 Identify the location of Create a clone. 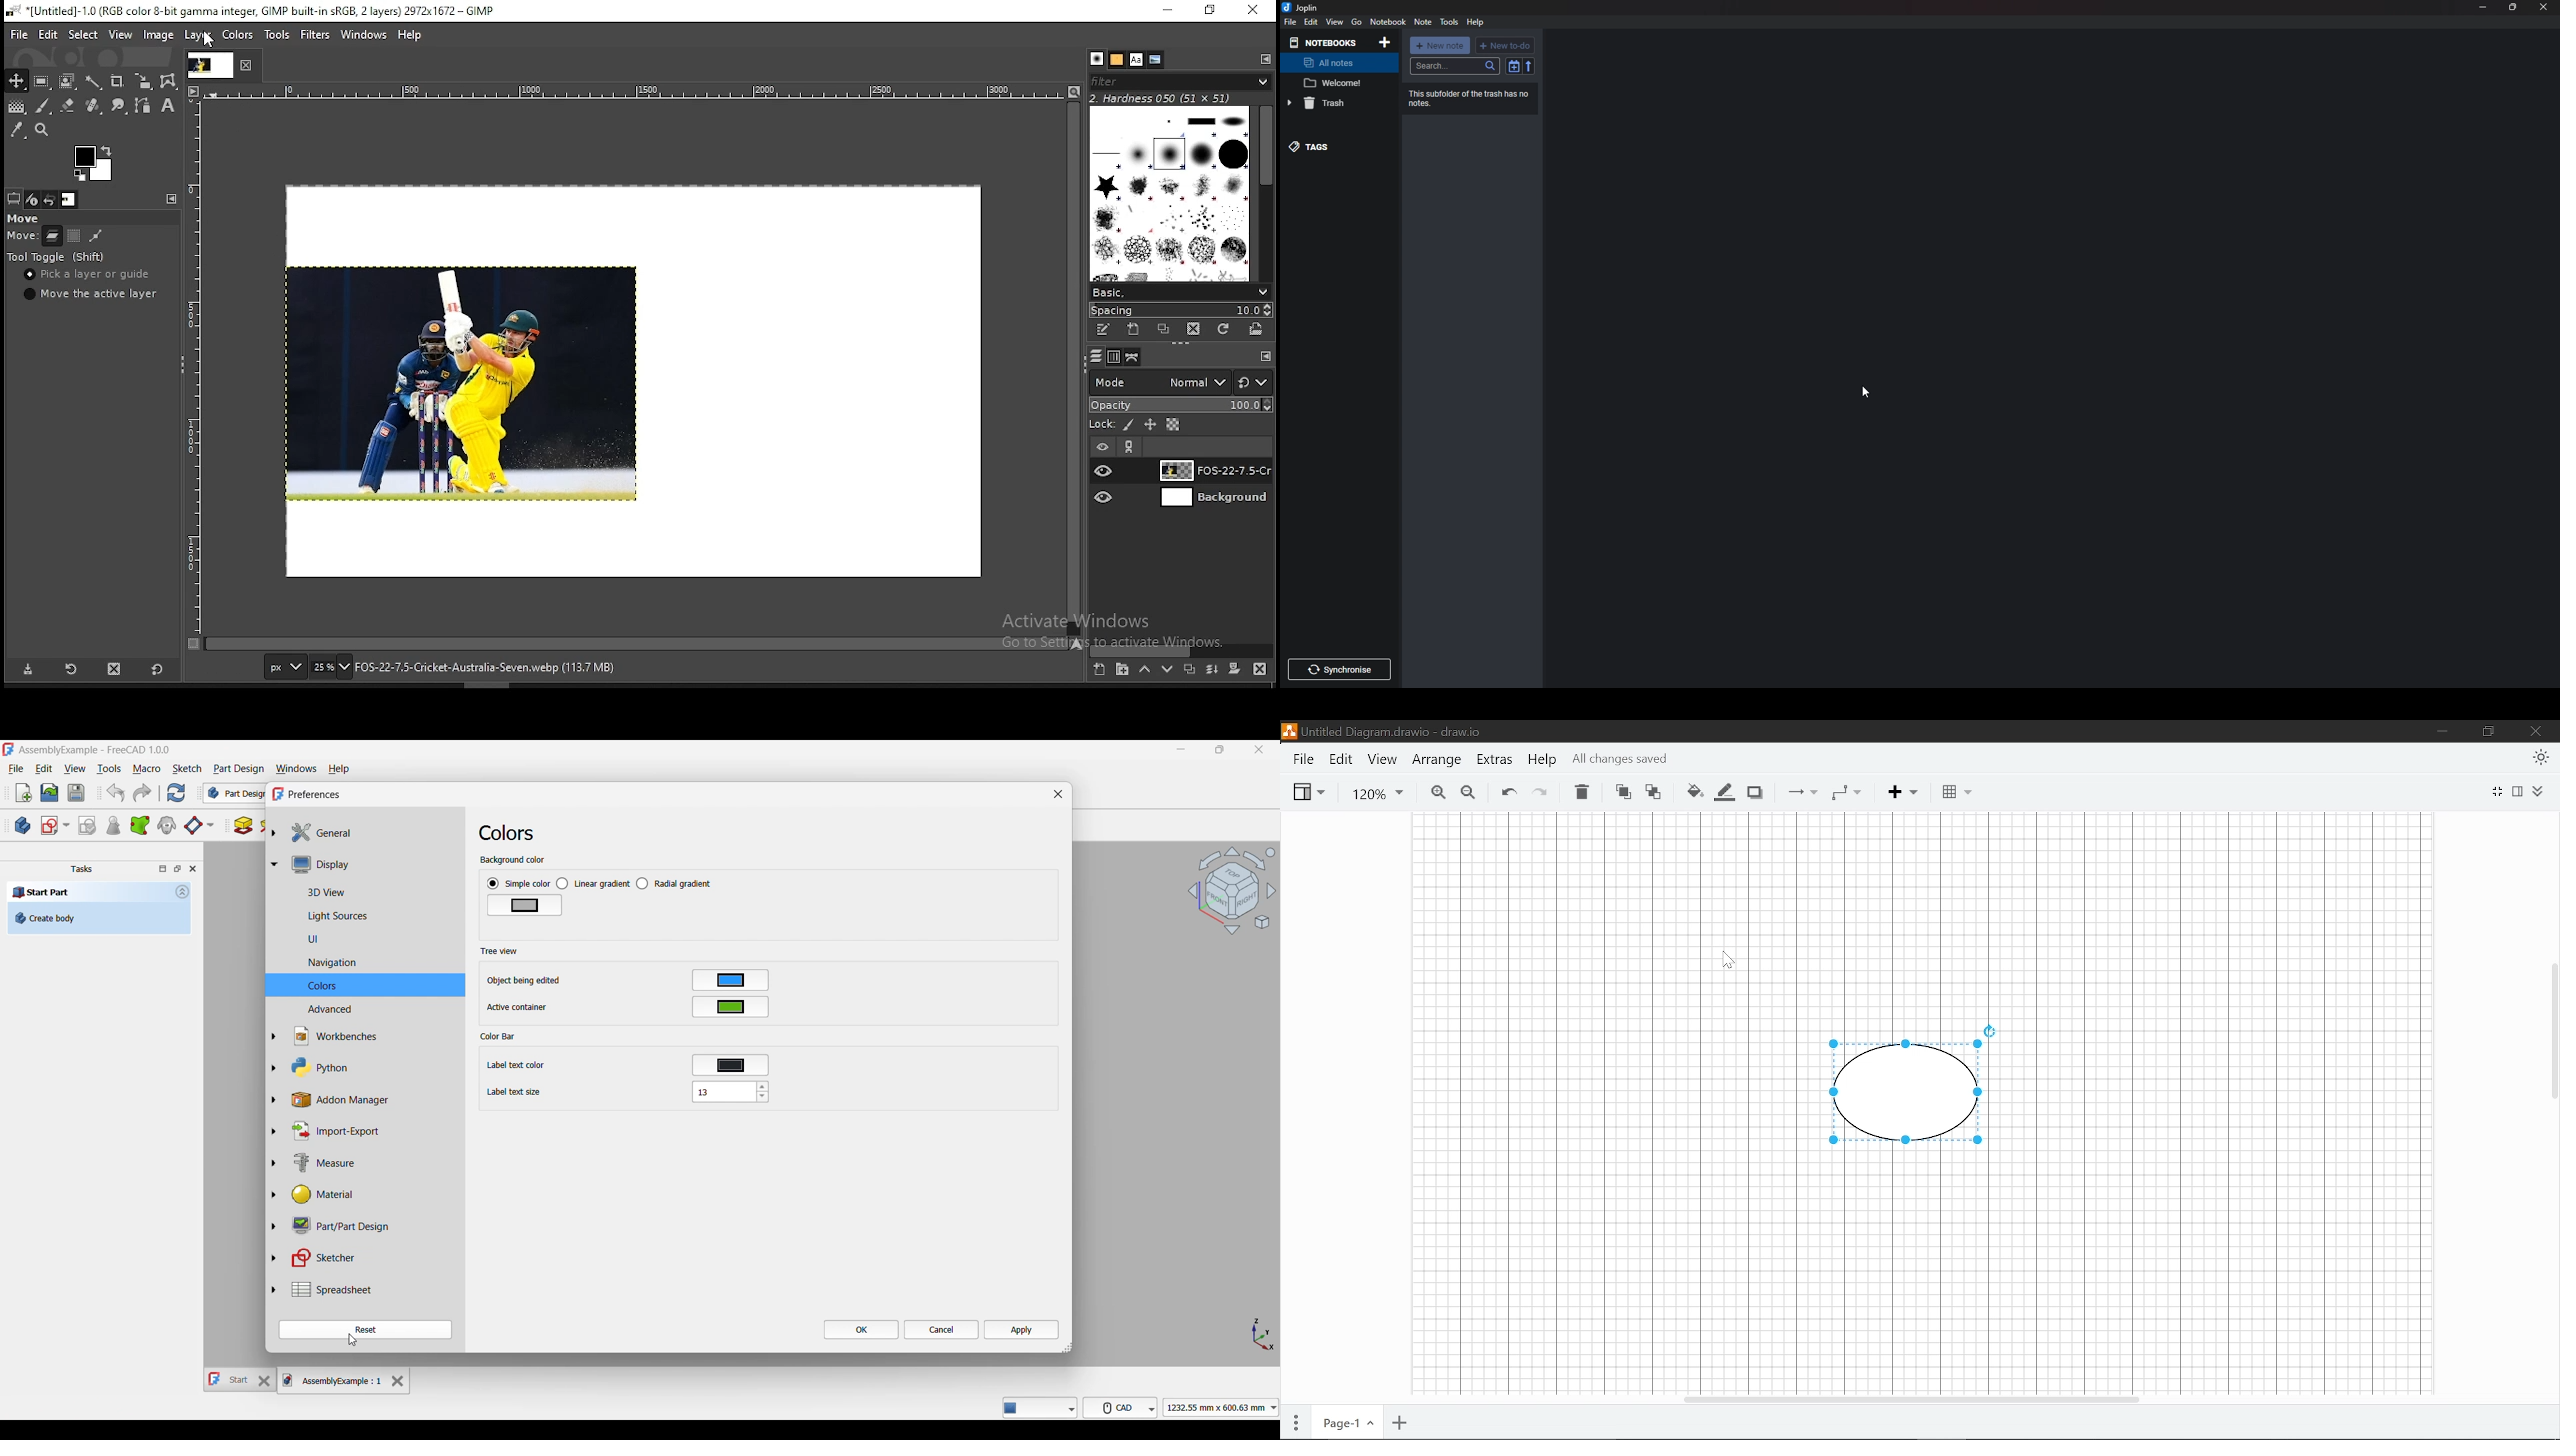
(166, 825).